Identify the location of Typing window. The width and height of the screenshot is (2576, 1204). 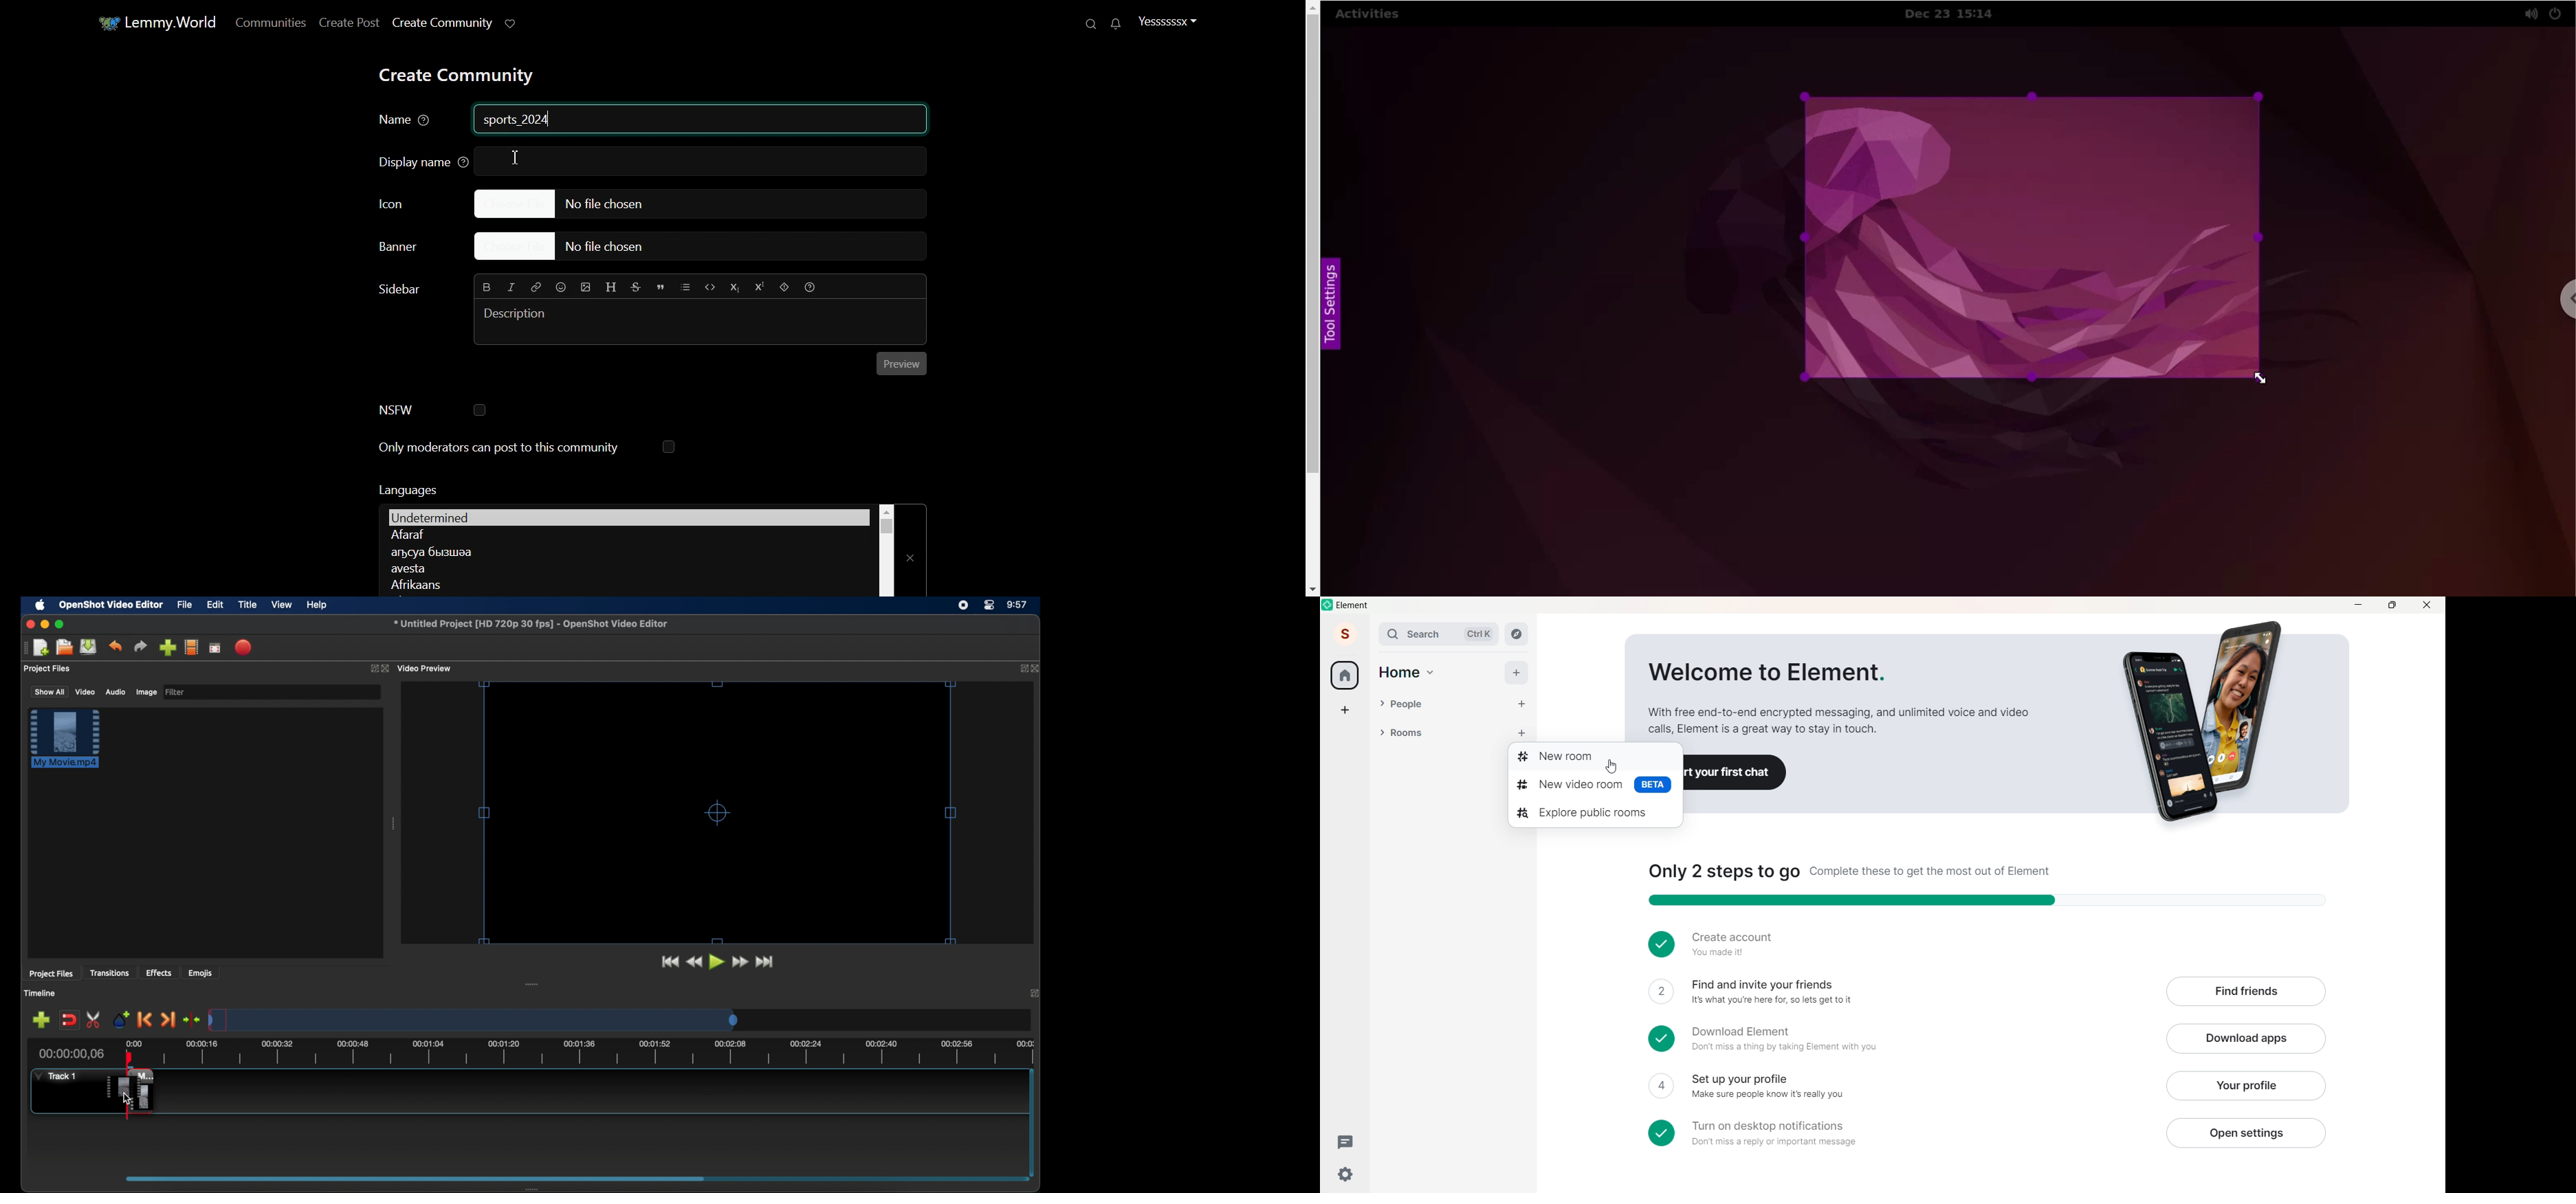
(701, 321).